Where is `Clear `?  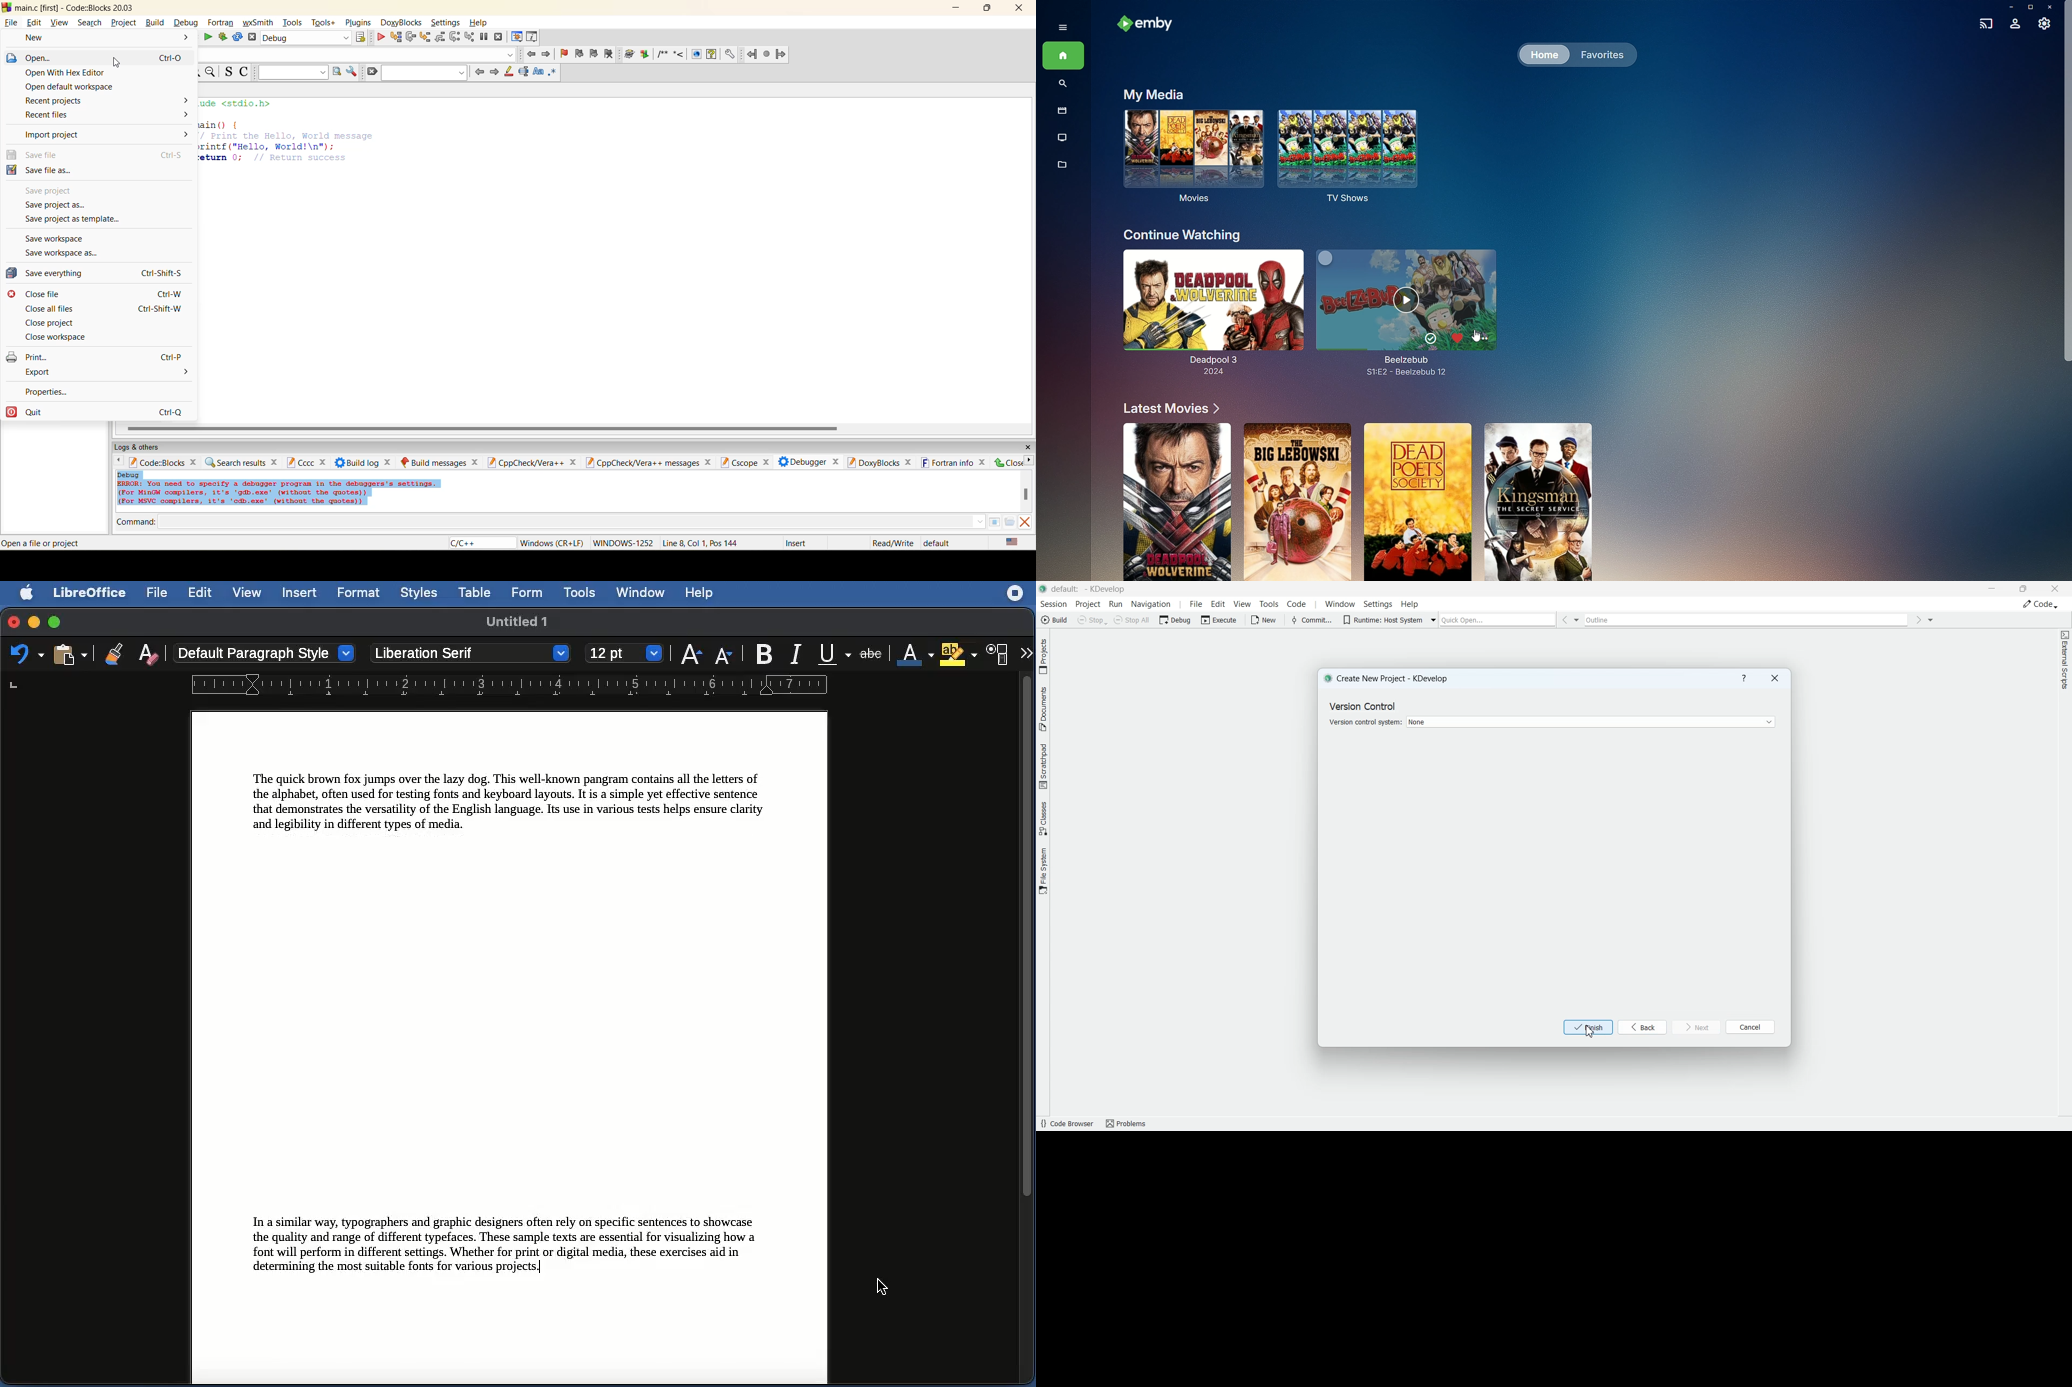 Clear  is located at coordinates (149, 653).